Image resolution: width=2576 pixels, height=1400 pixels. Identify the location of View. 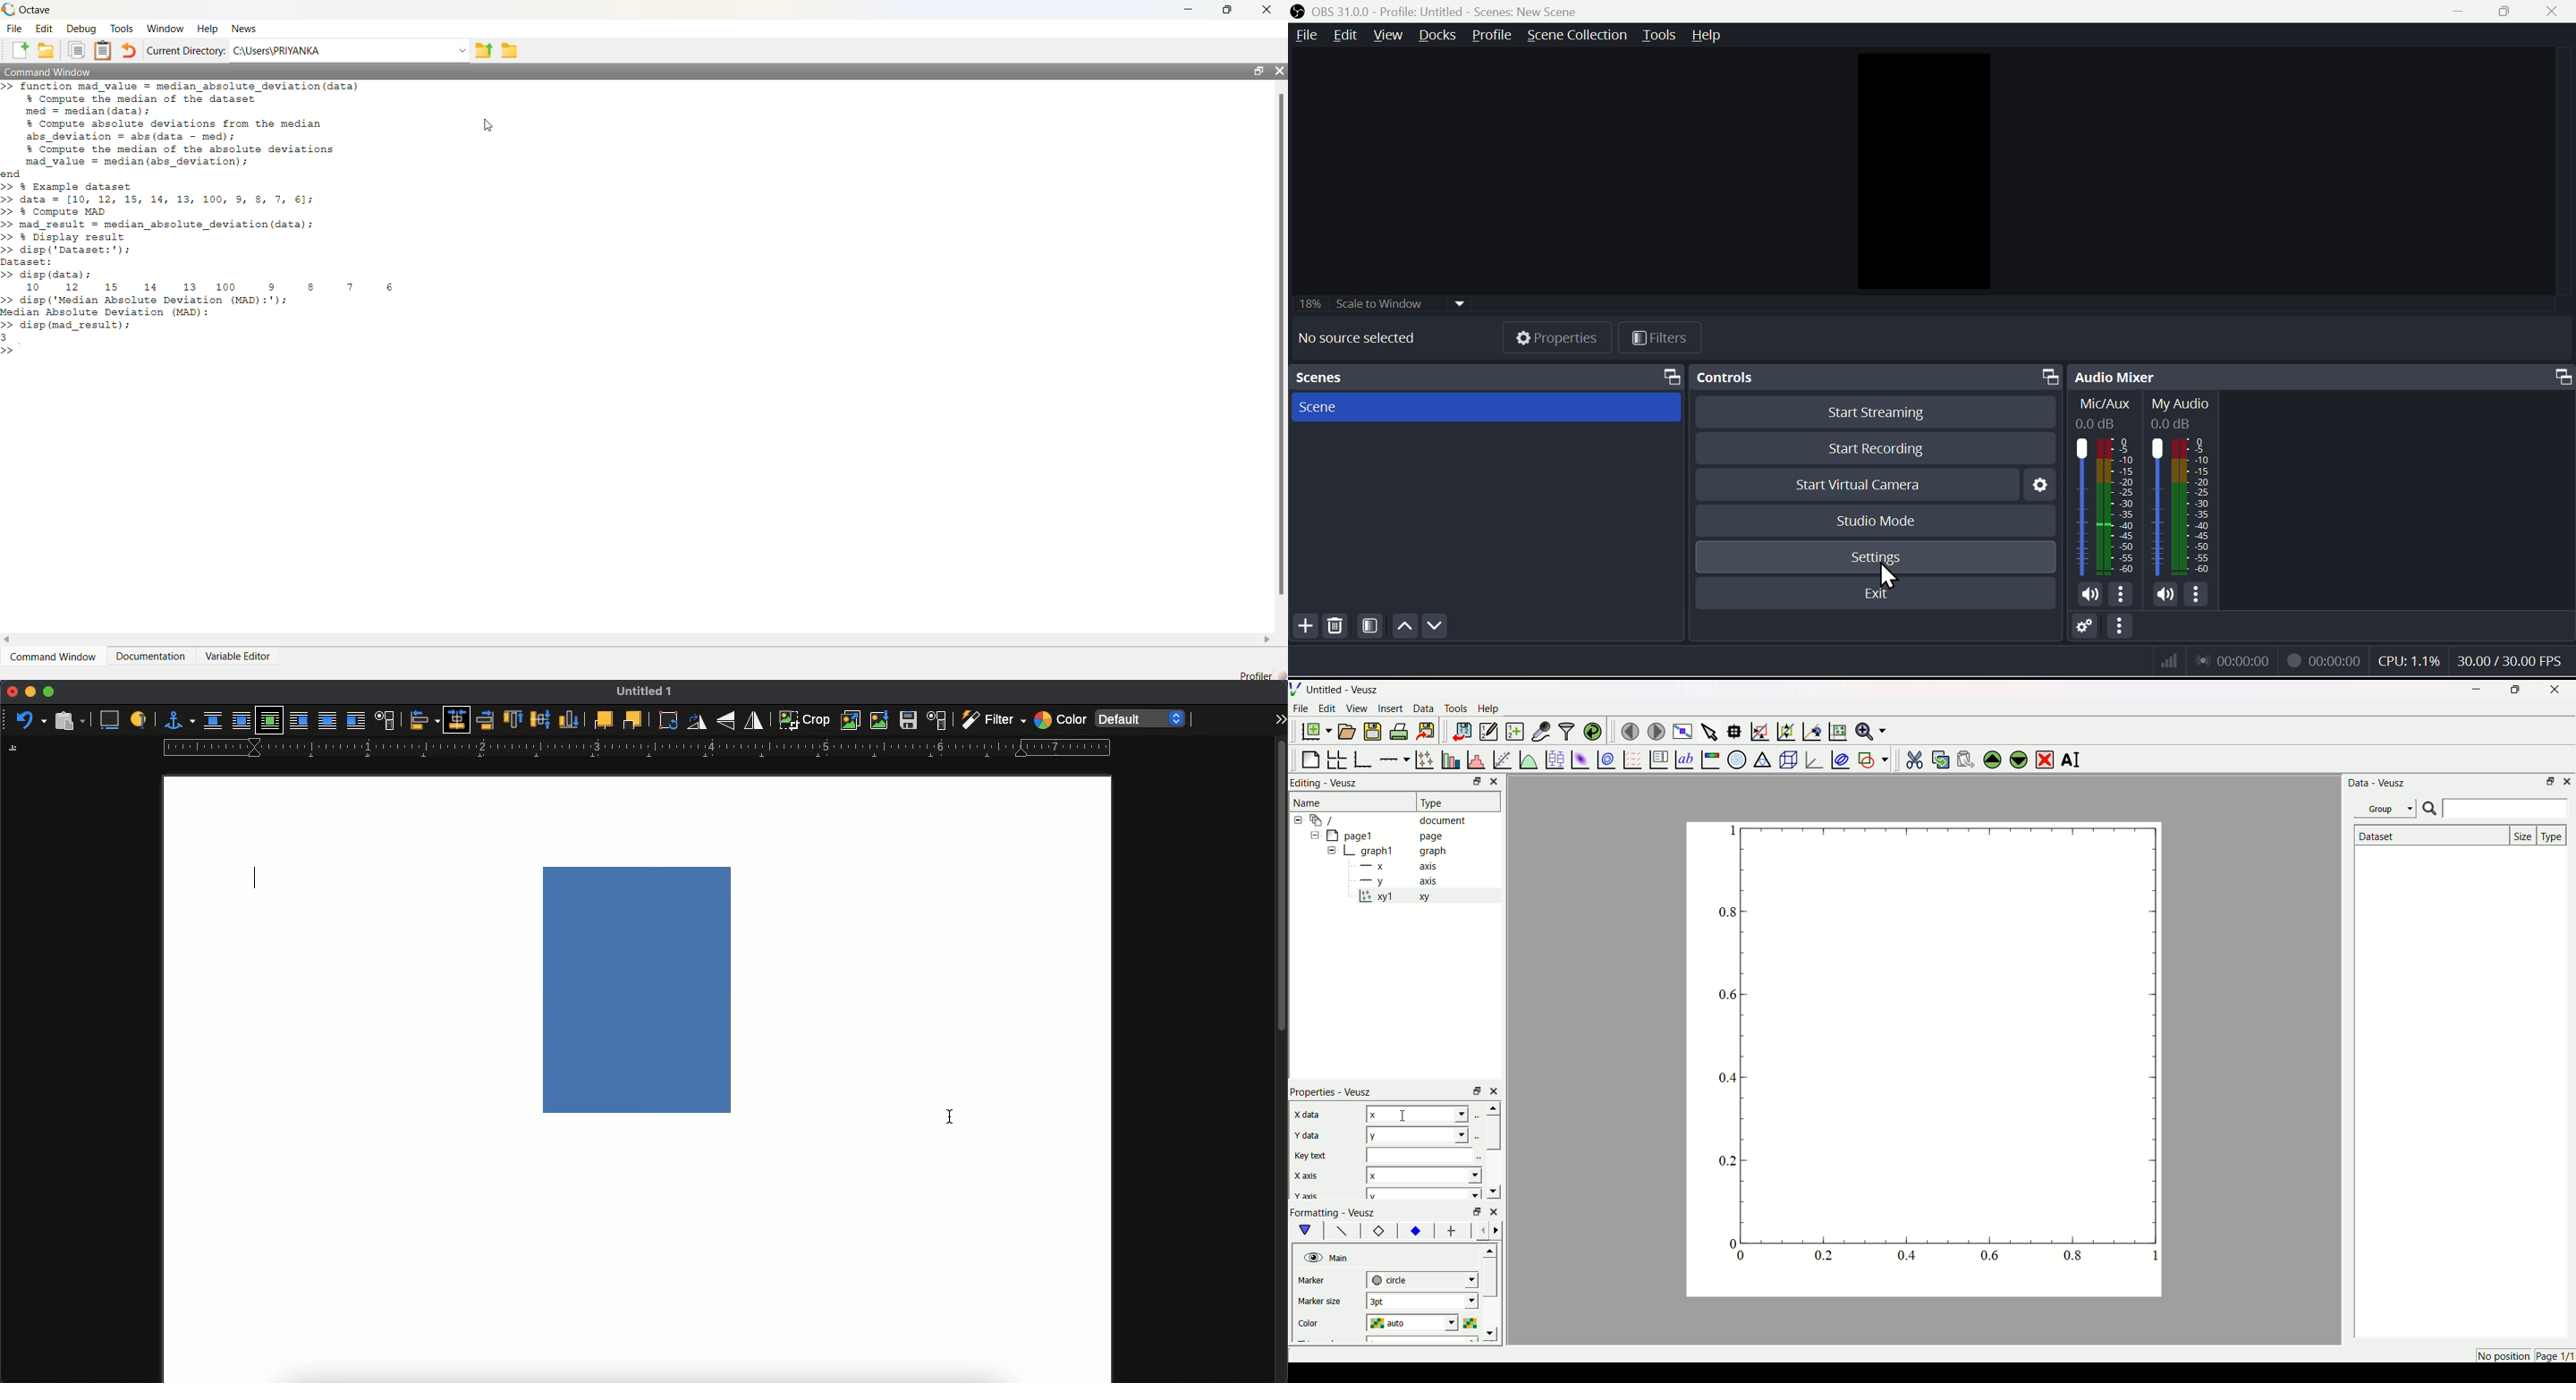
(1357, 709).